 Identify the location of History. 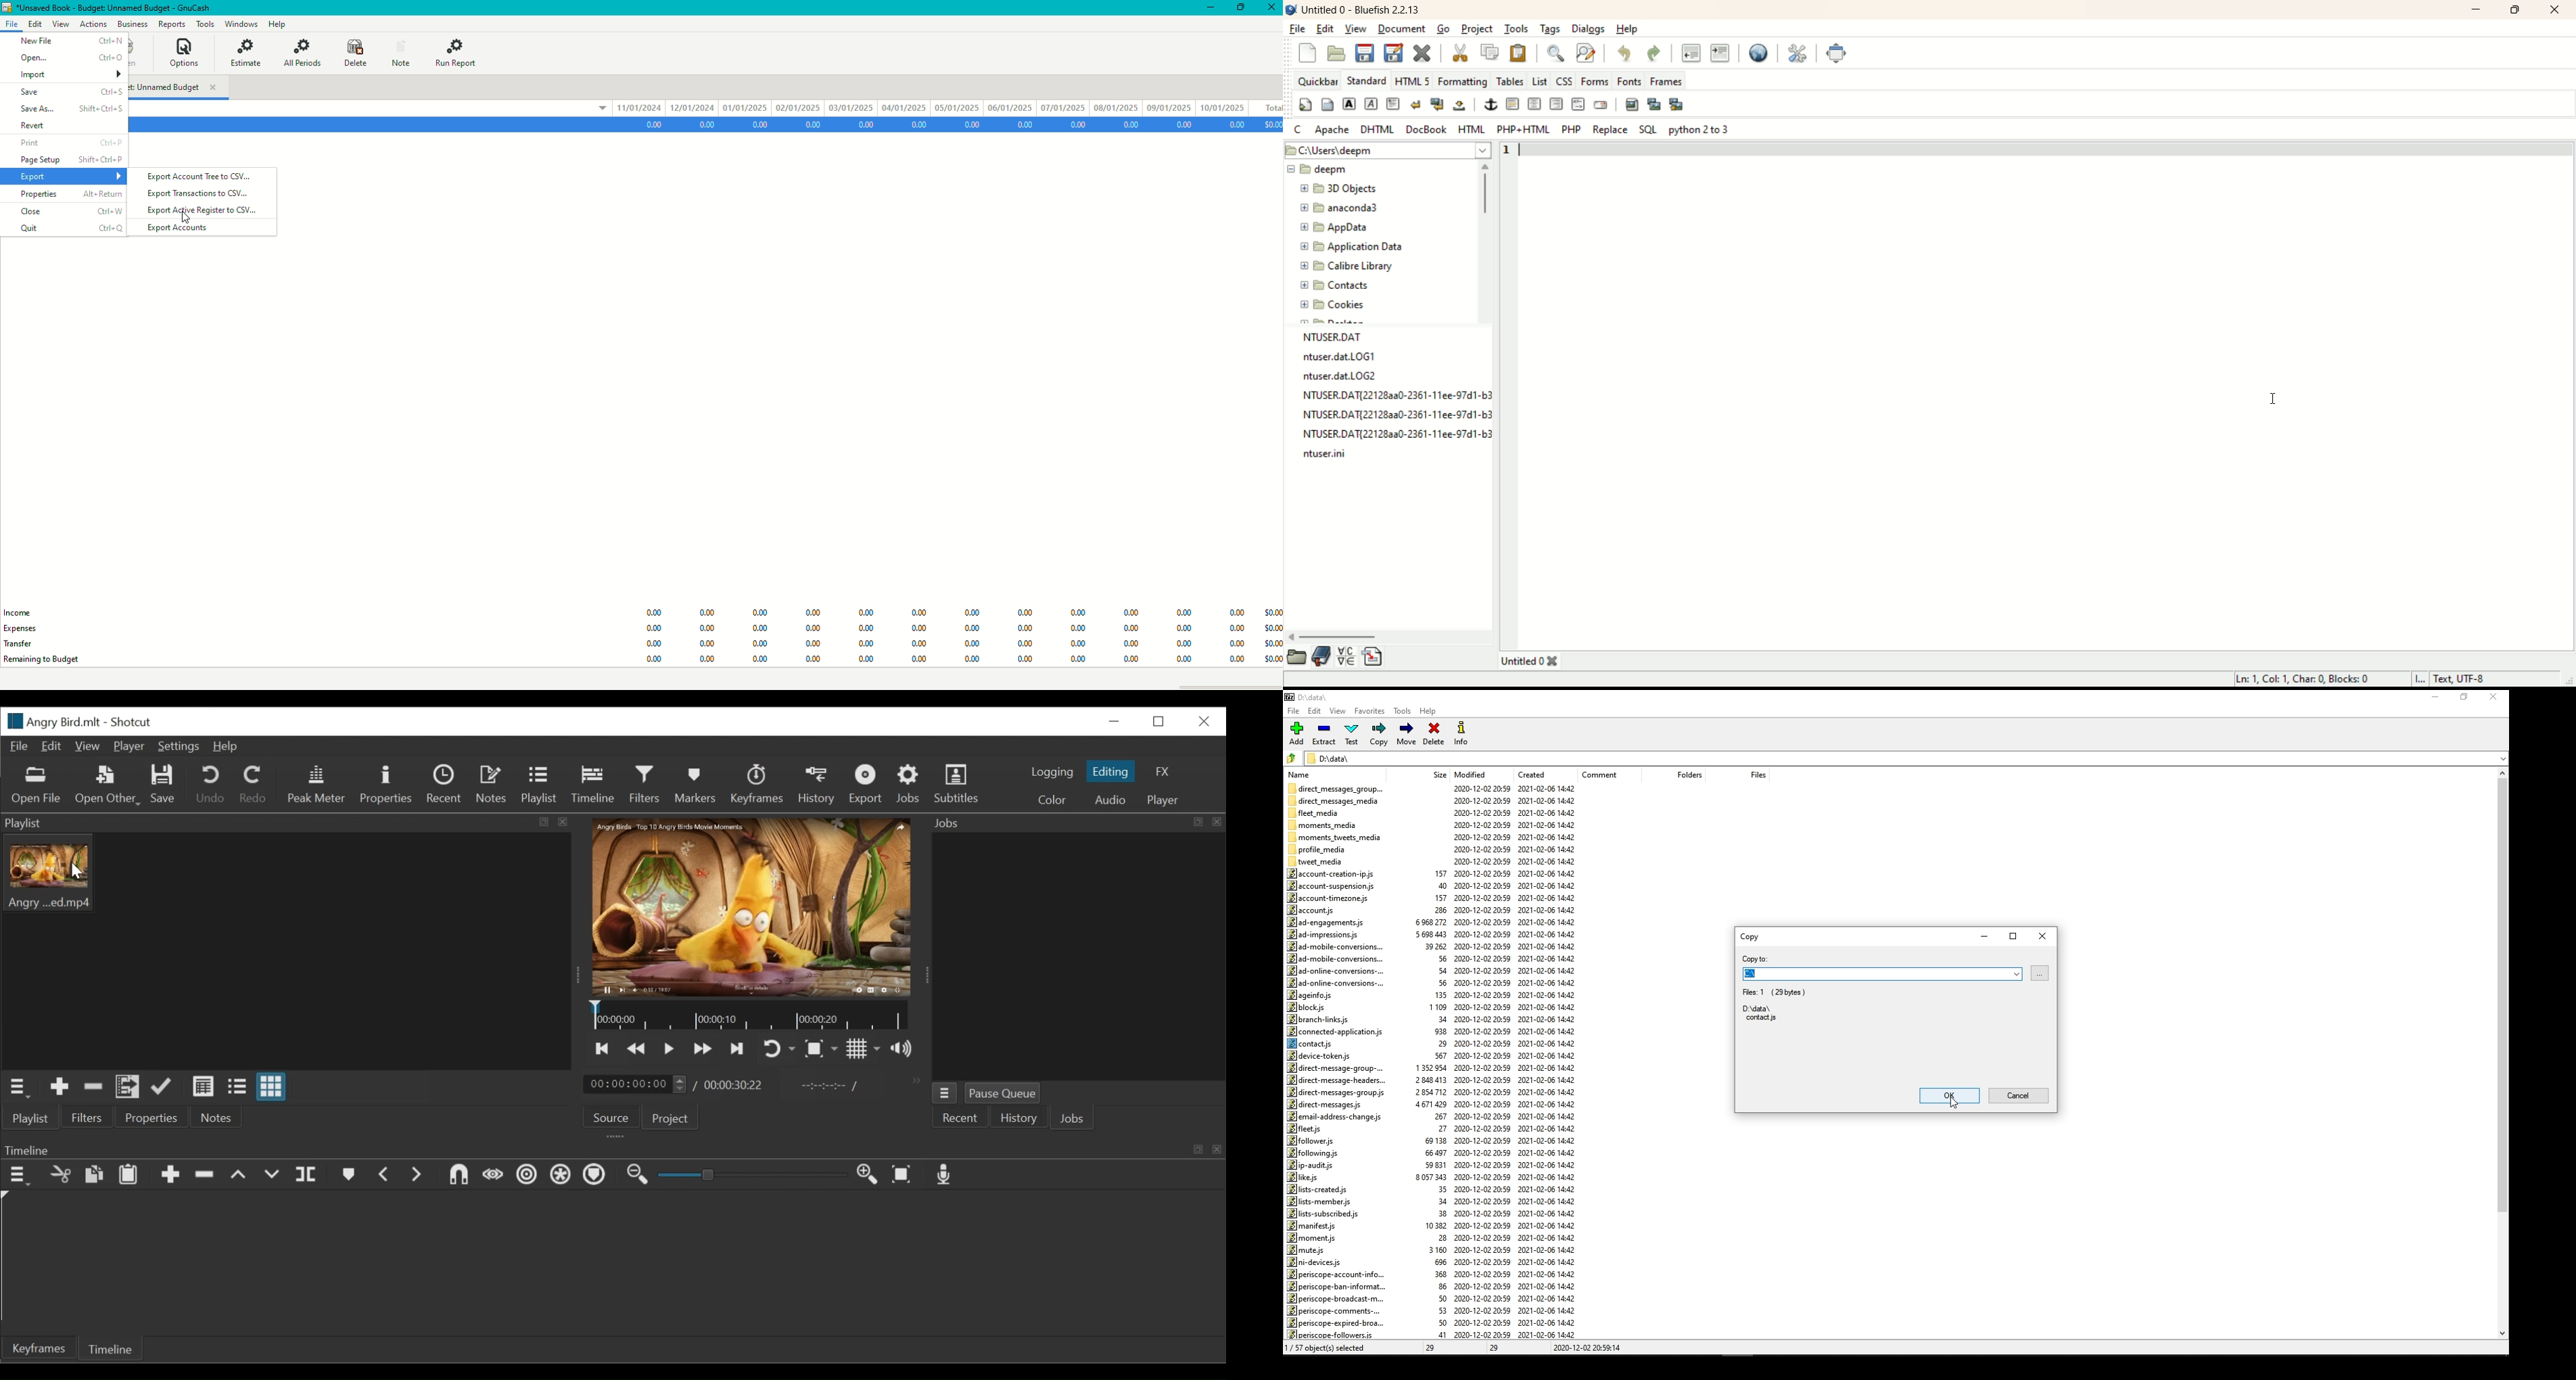
(1019, 1119).